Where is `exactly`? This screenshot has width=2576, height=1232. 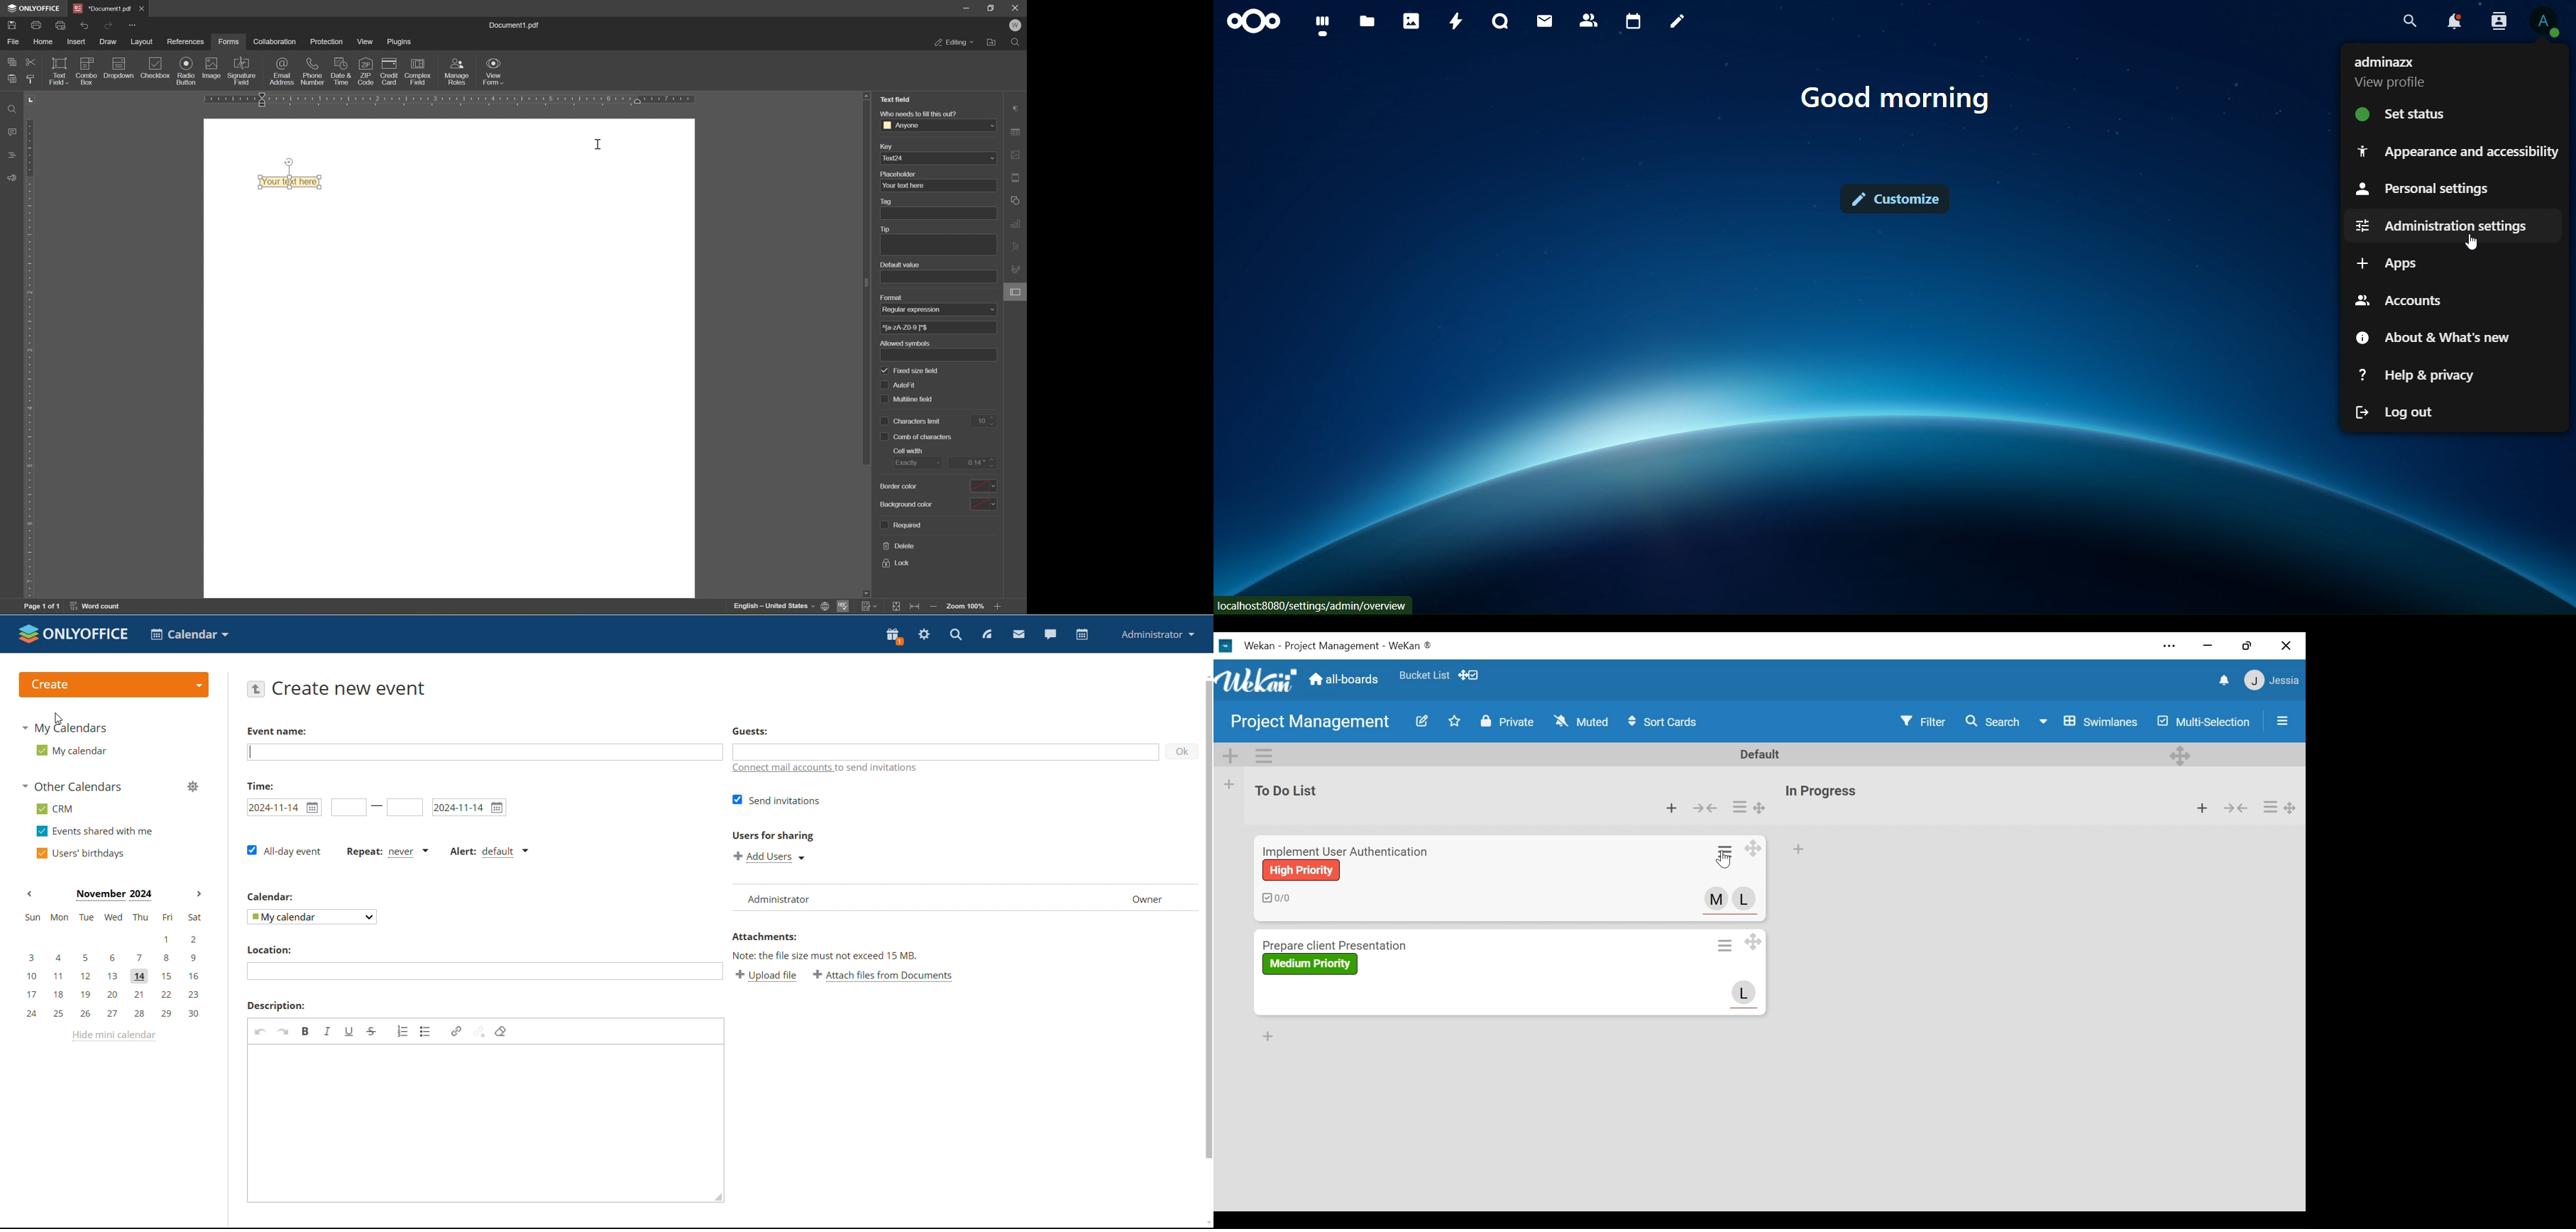 exactly is located at coordinates (918, 464).